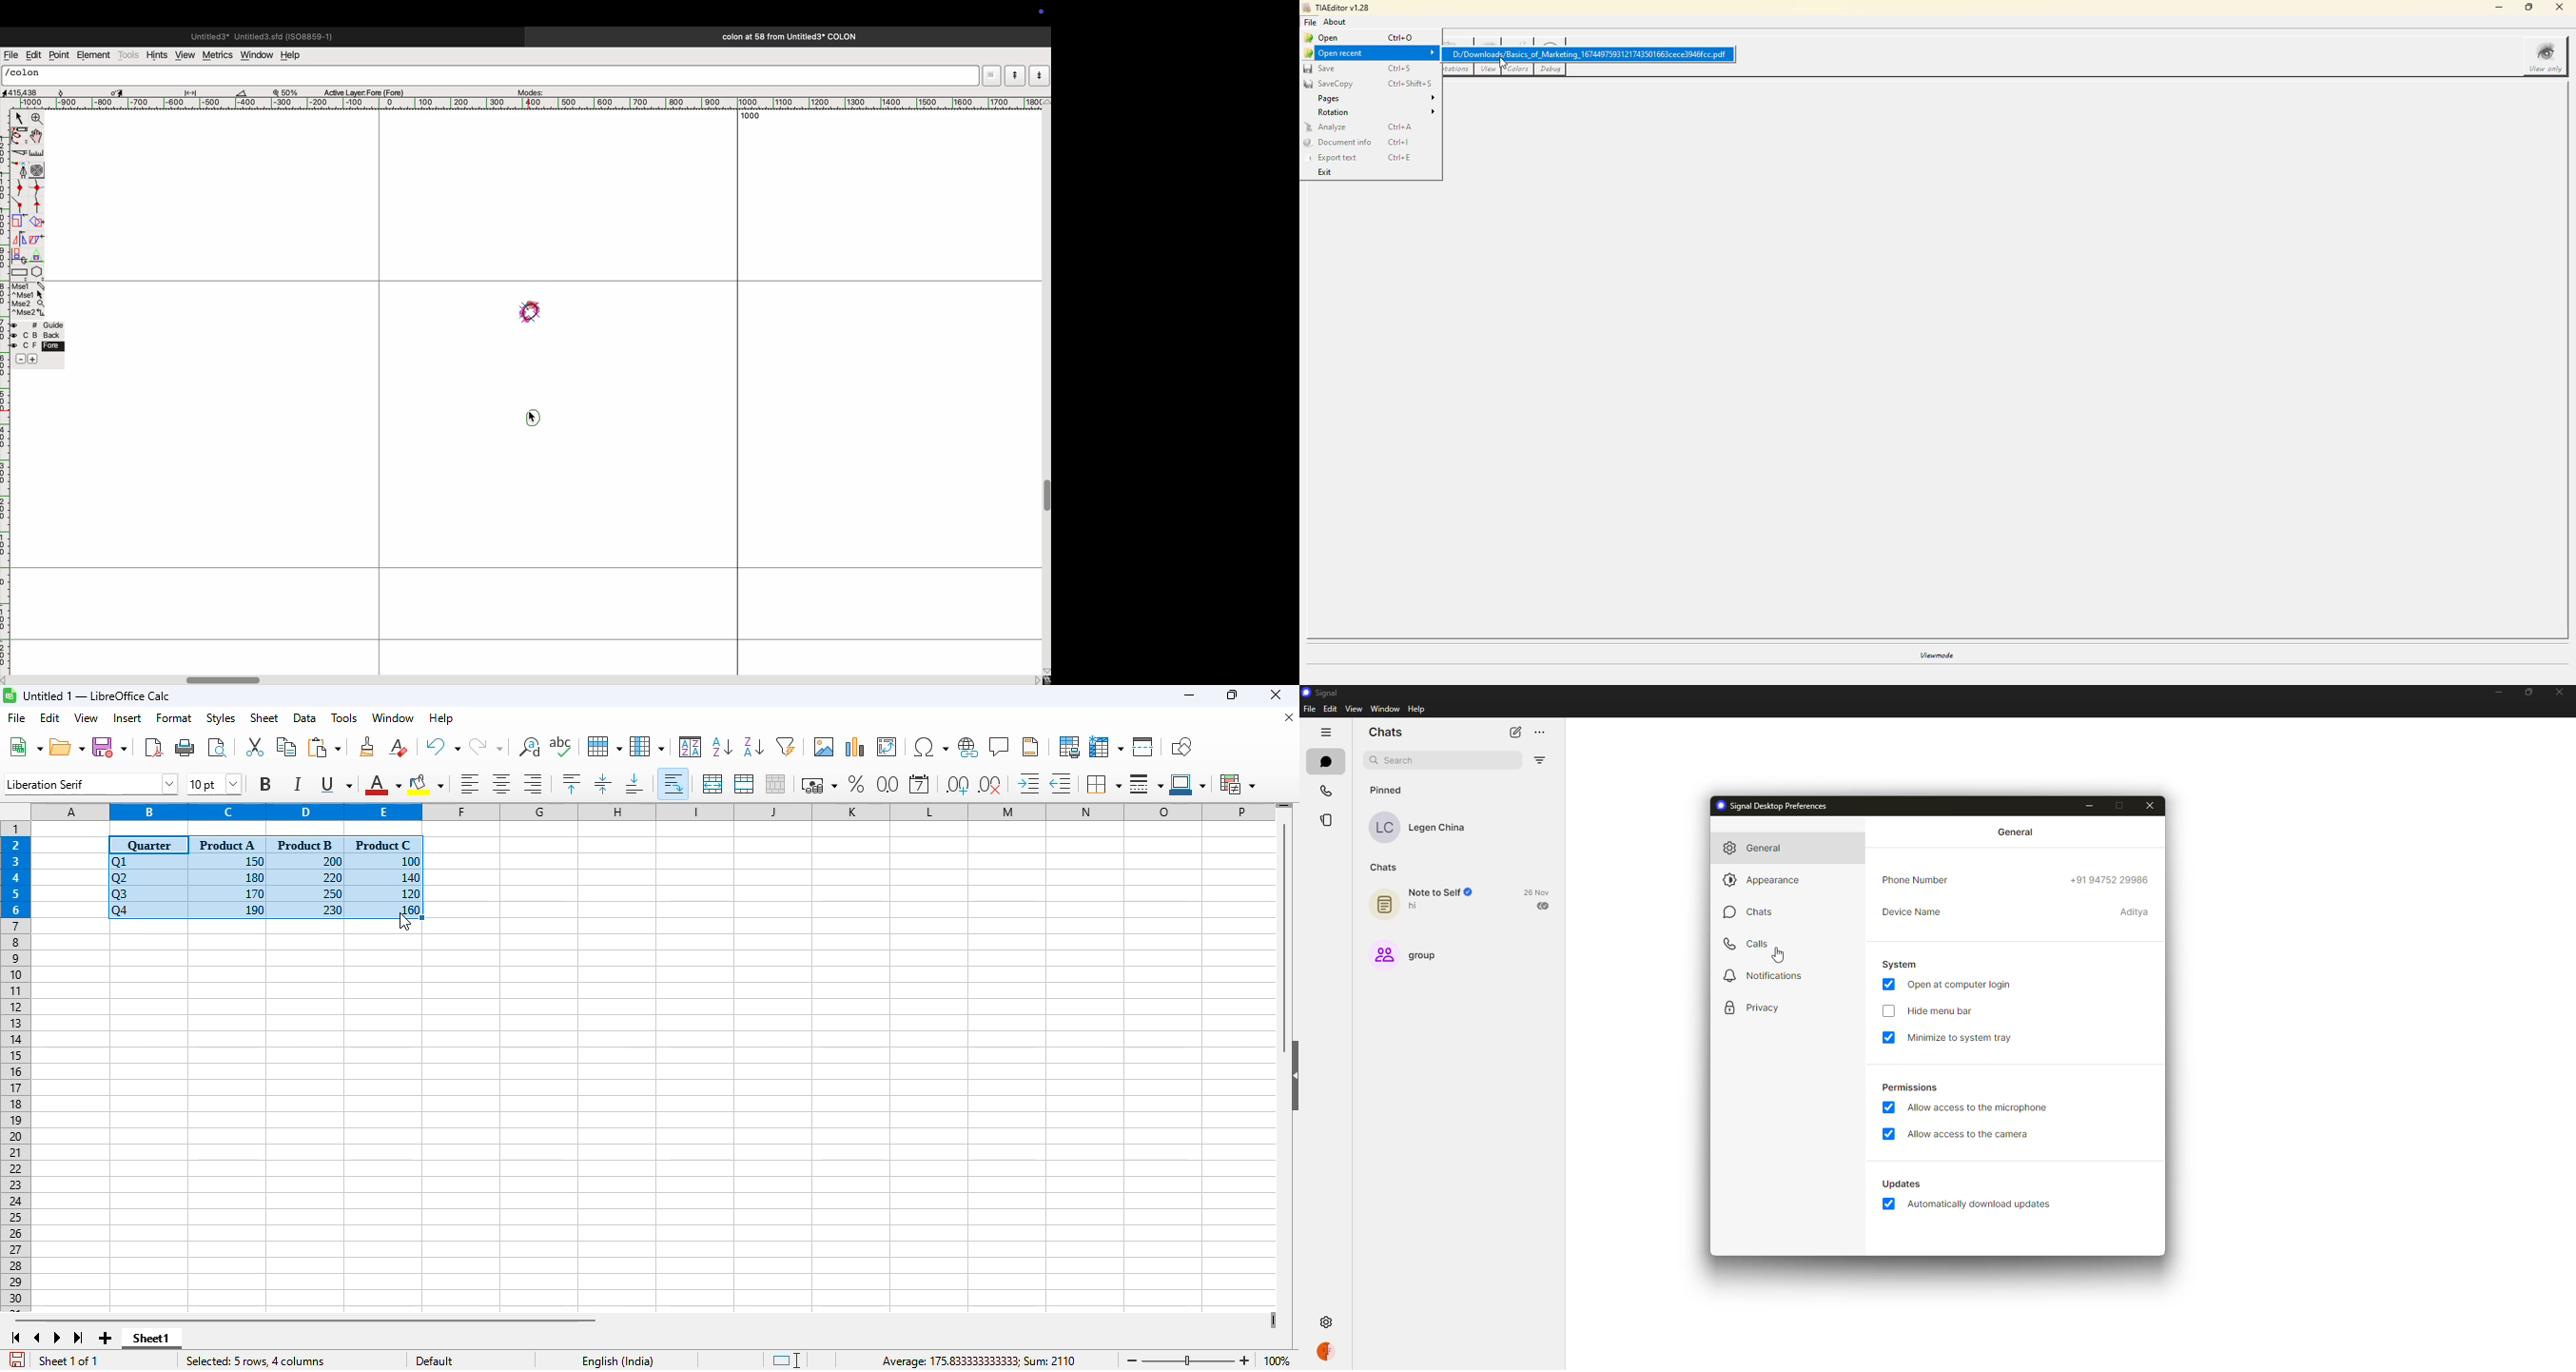 Image resolution: width=2576 pixels, height=1372 pixels. What do you see at coordinates (1344, 142) in the screenshot?
I see `document info` at bounding box center [1344, 142].